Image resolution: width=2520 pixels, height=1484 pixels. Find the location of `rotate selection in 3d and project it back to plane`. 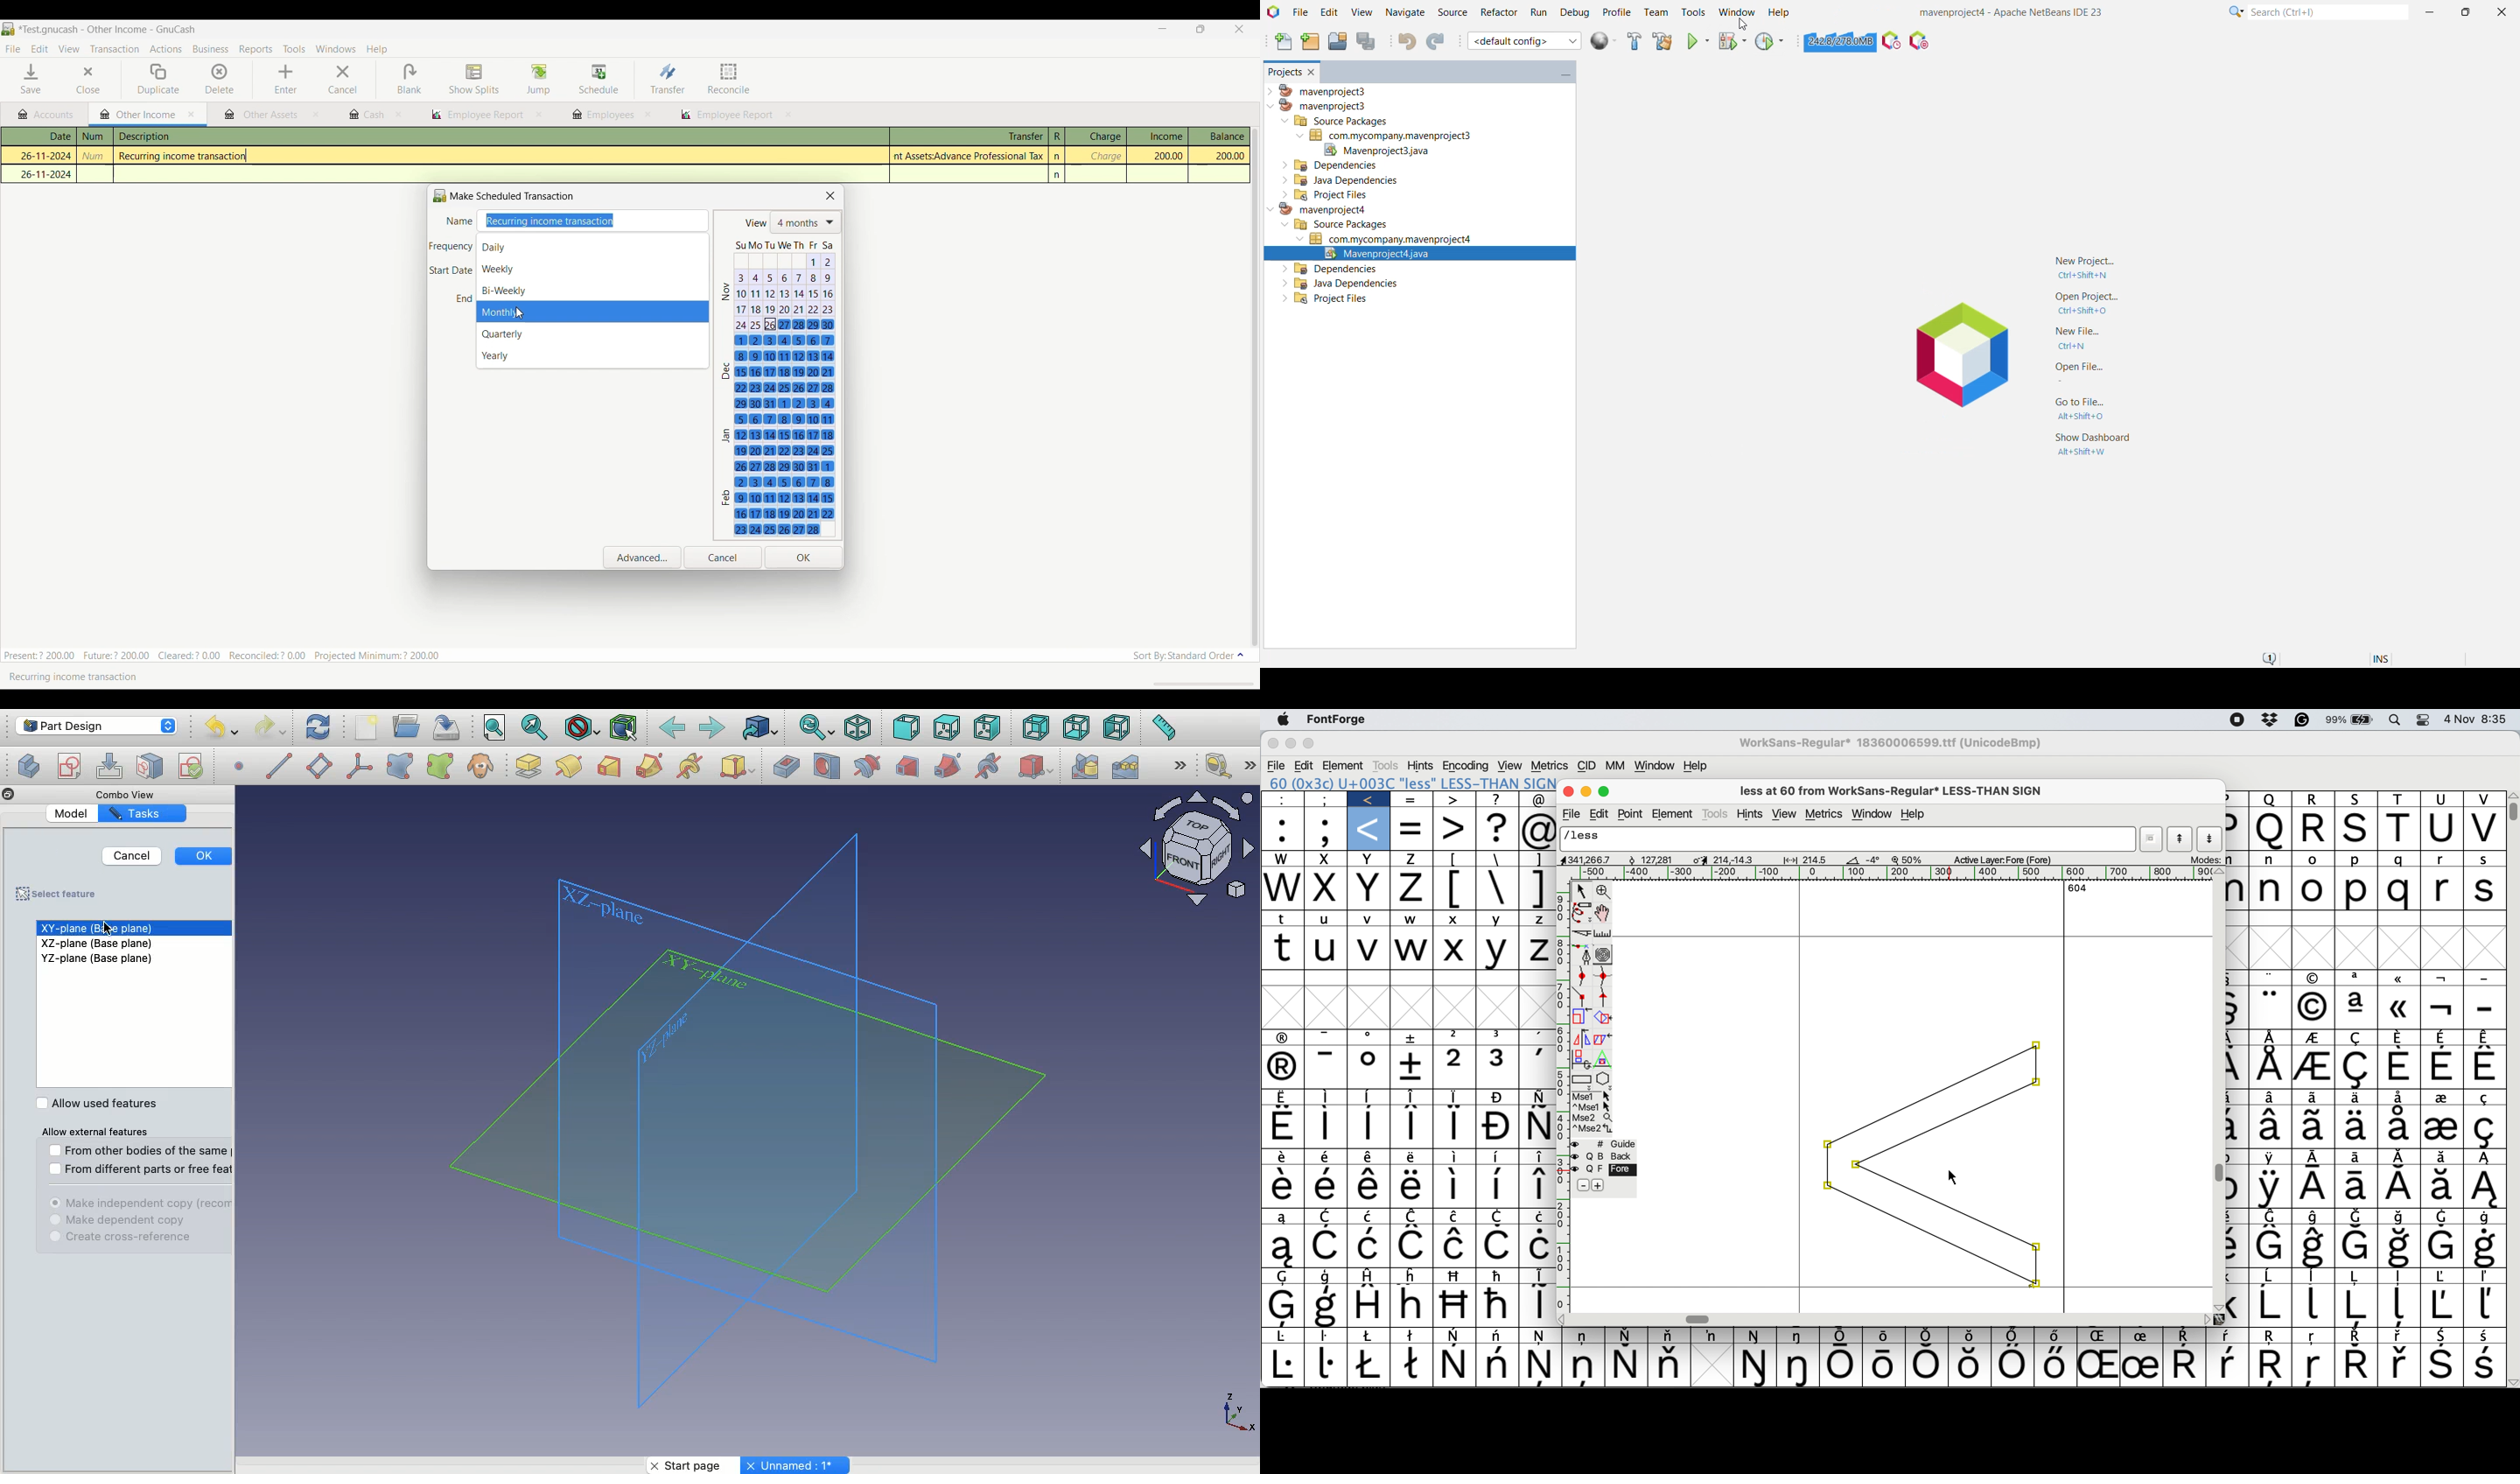

rotate selection in 3d and project it back to plane is located at coordinates (1582, 1057).